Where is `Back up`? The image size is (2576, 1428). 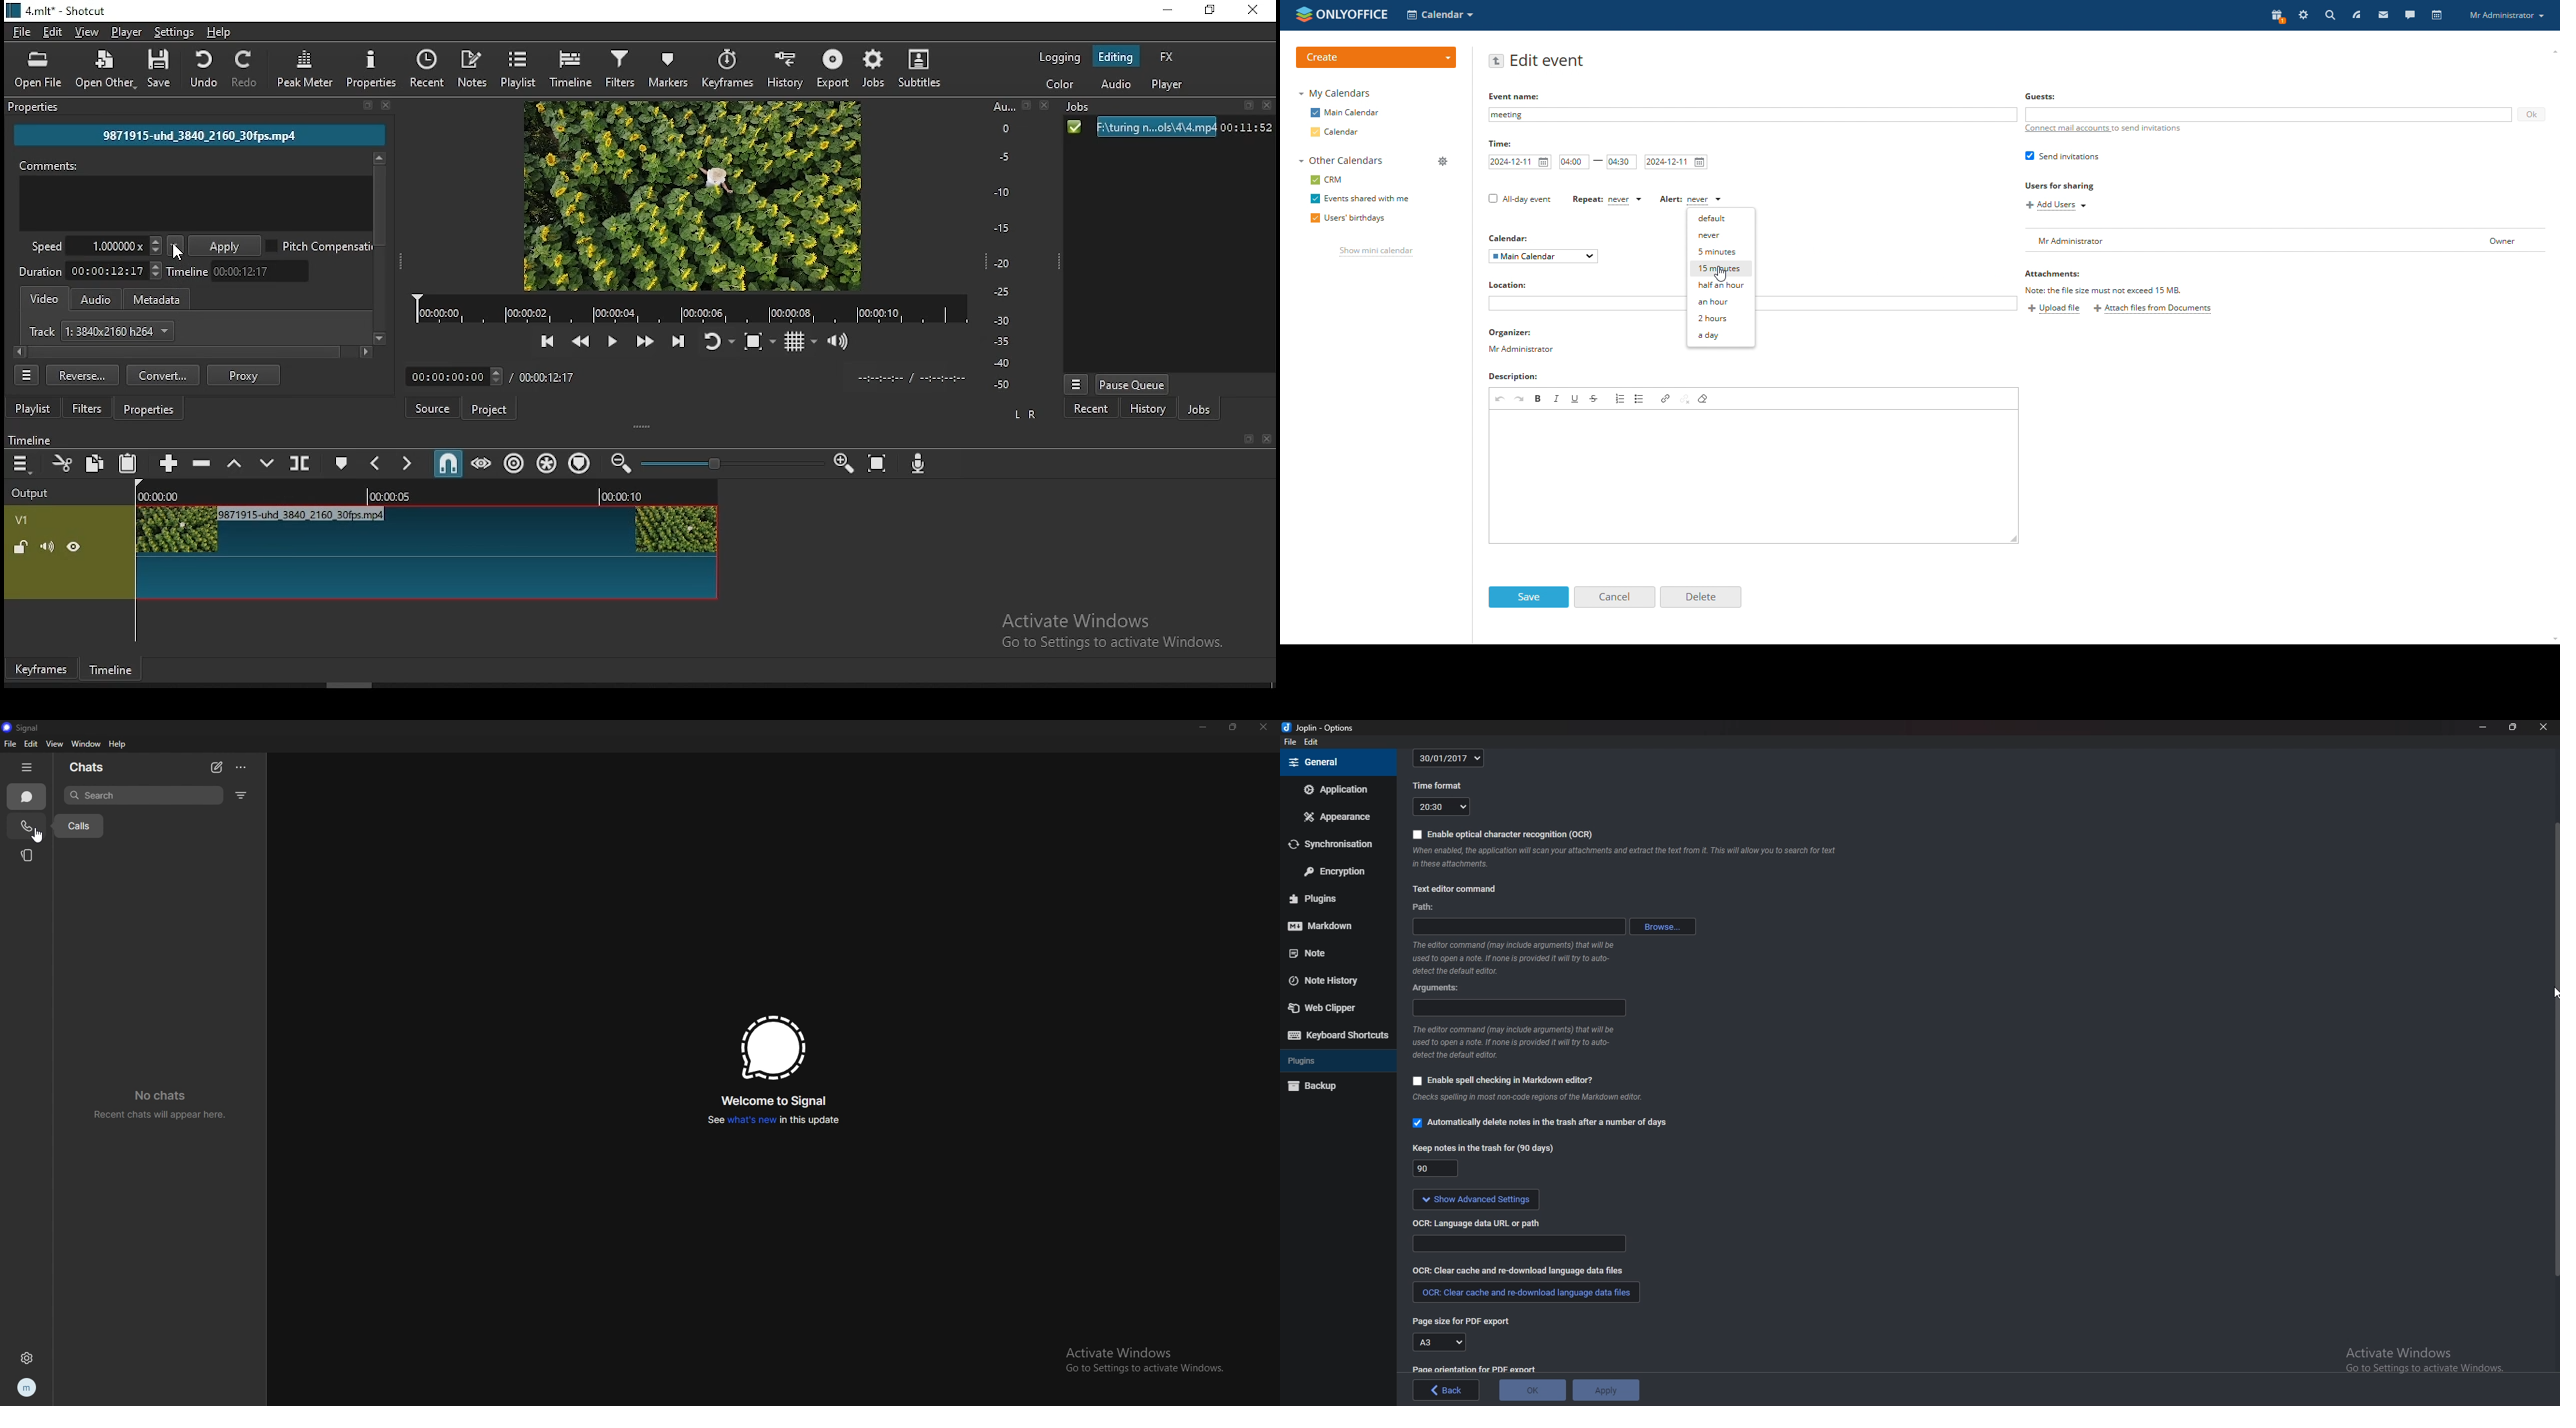 Back up is located at coordinates (1338, 1087).